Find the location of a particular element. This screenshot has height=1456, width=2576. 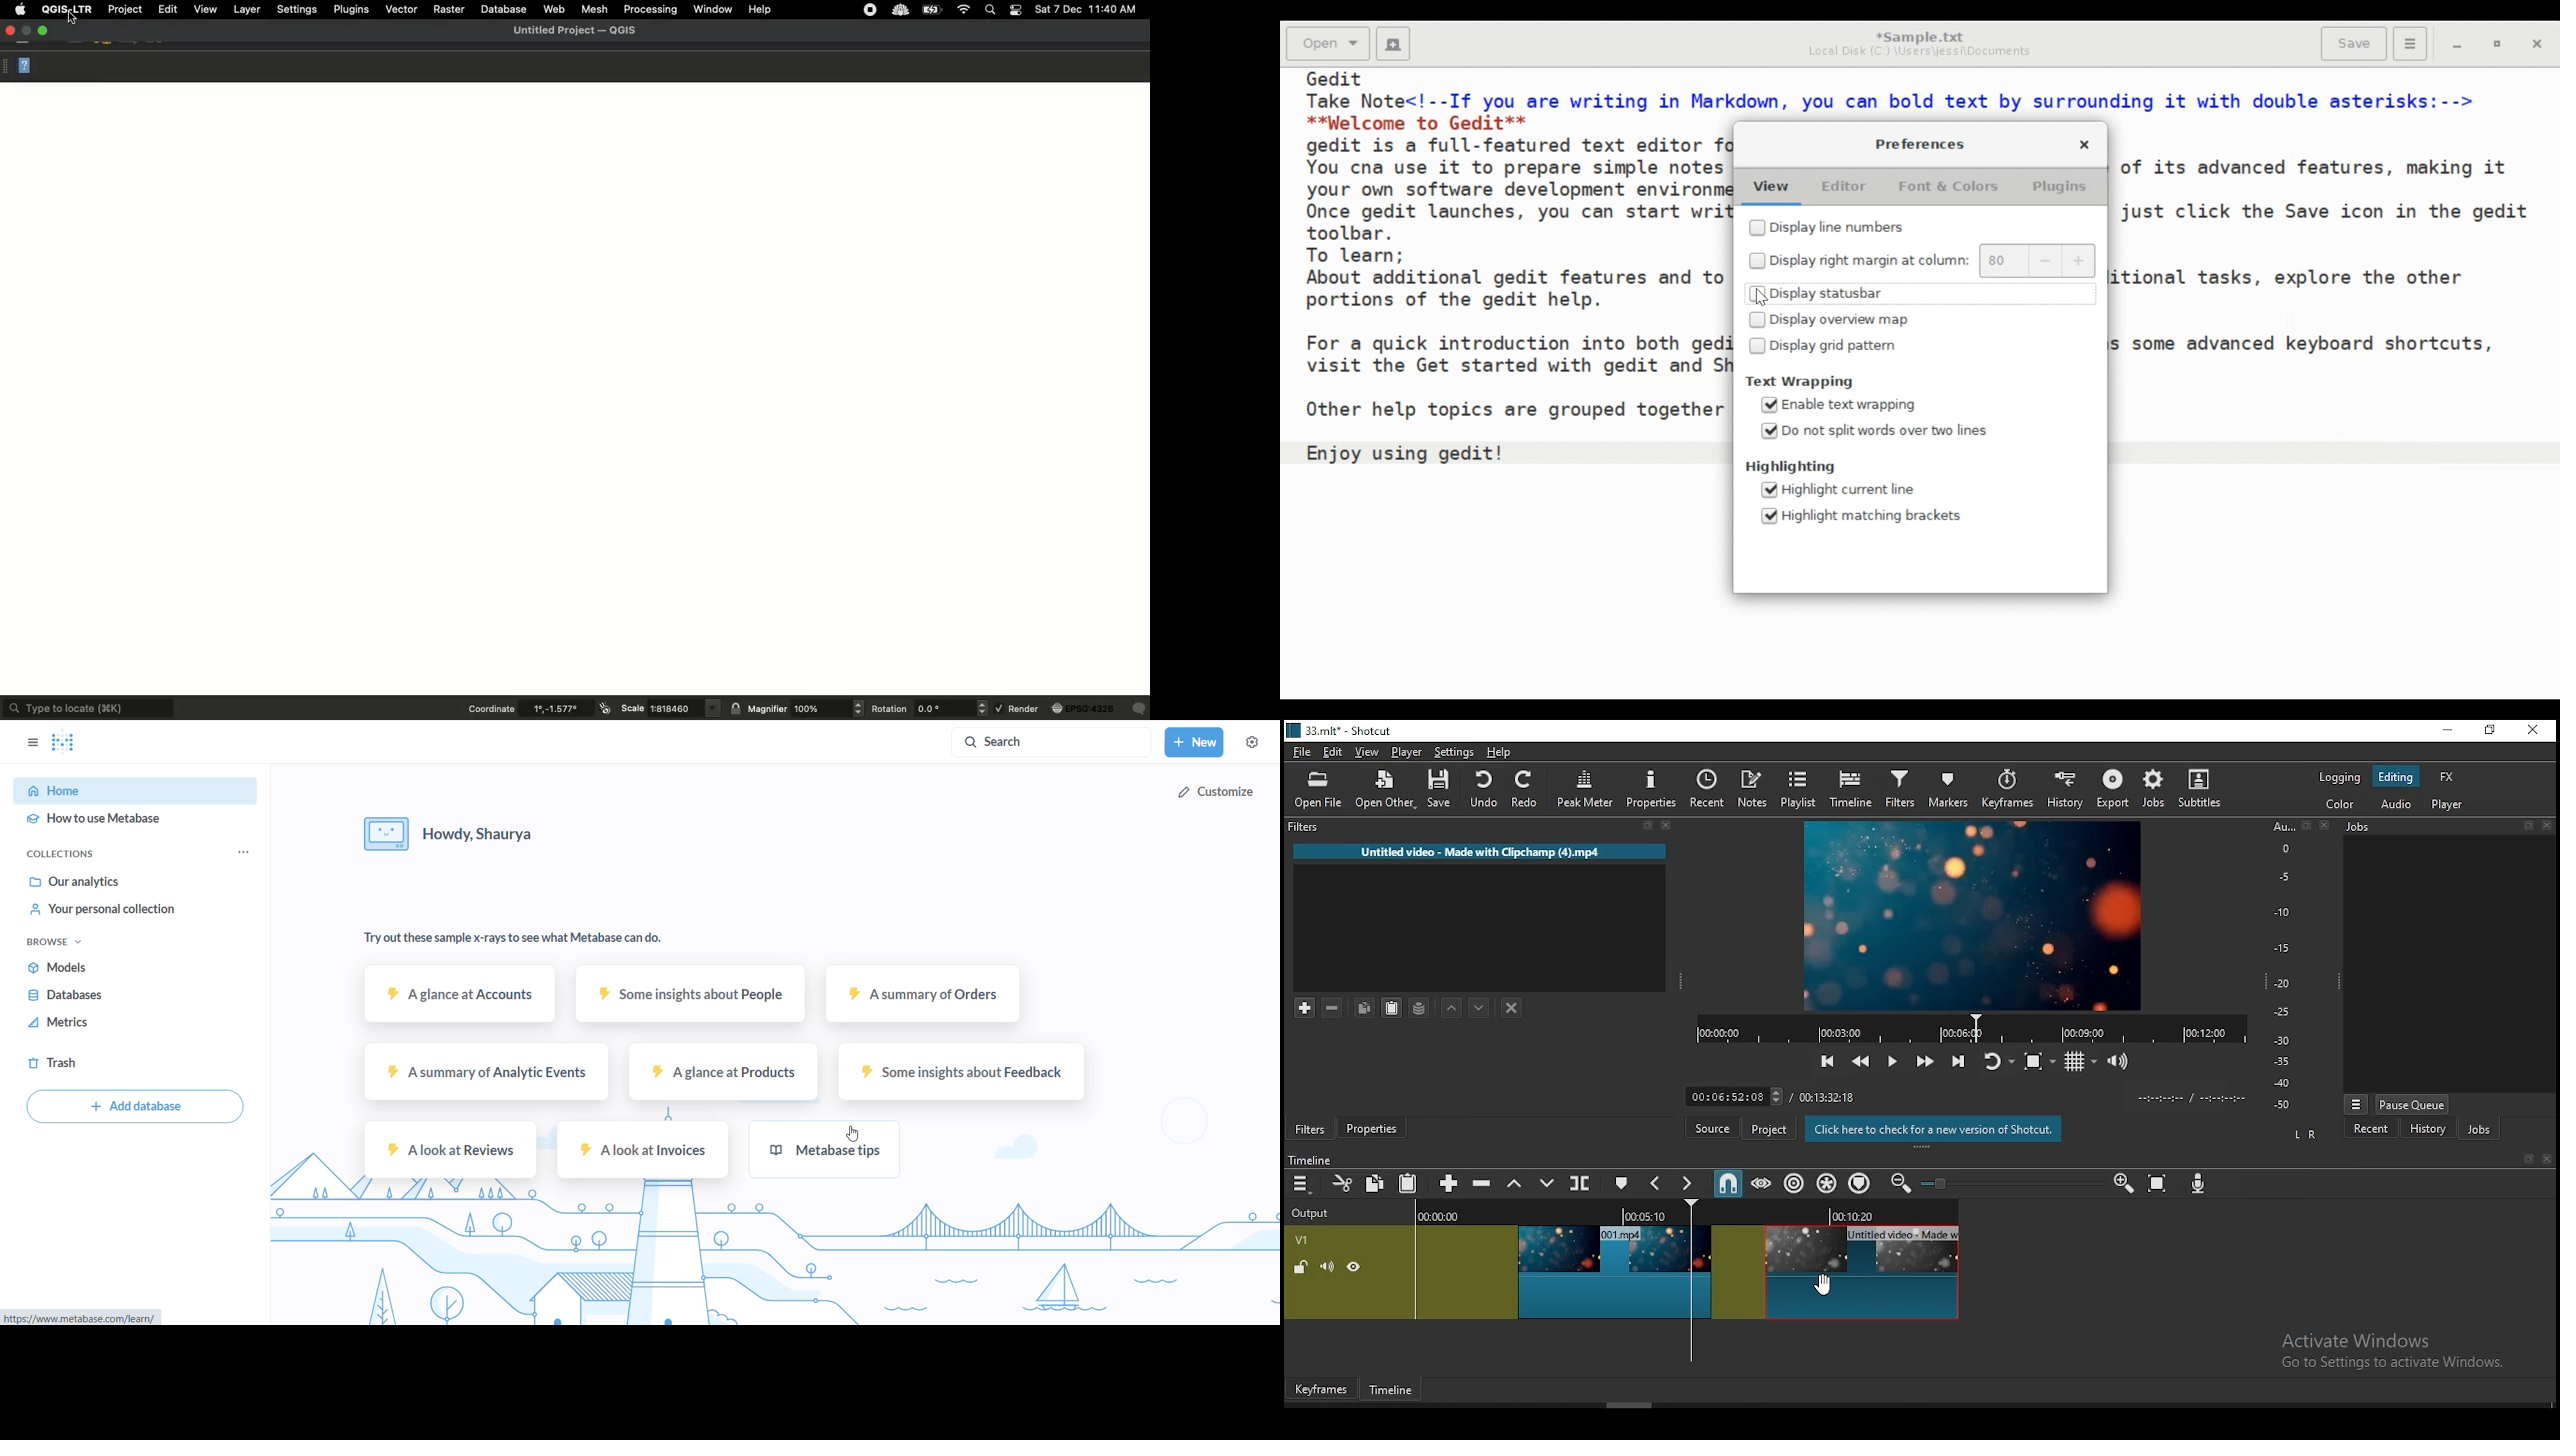

timeline is located at coordinates (1848, 790).